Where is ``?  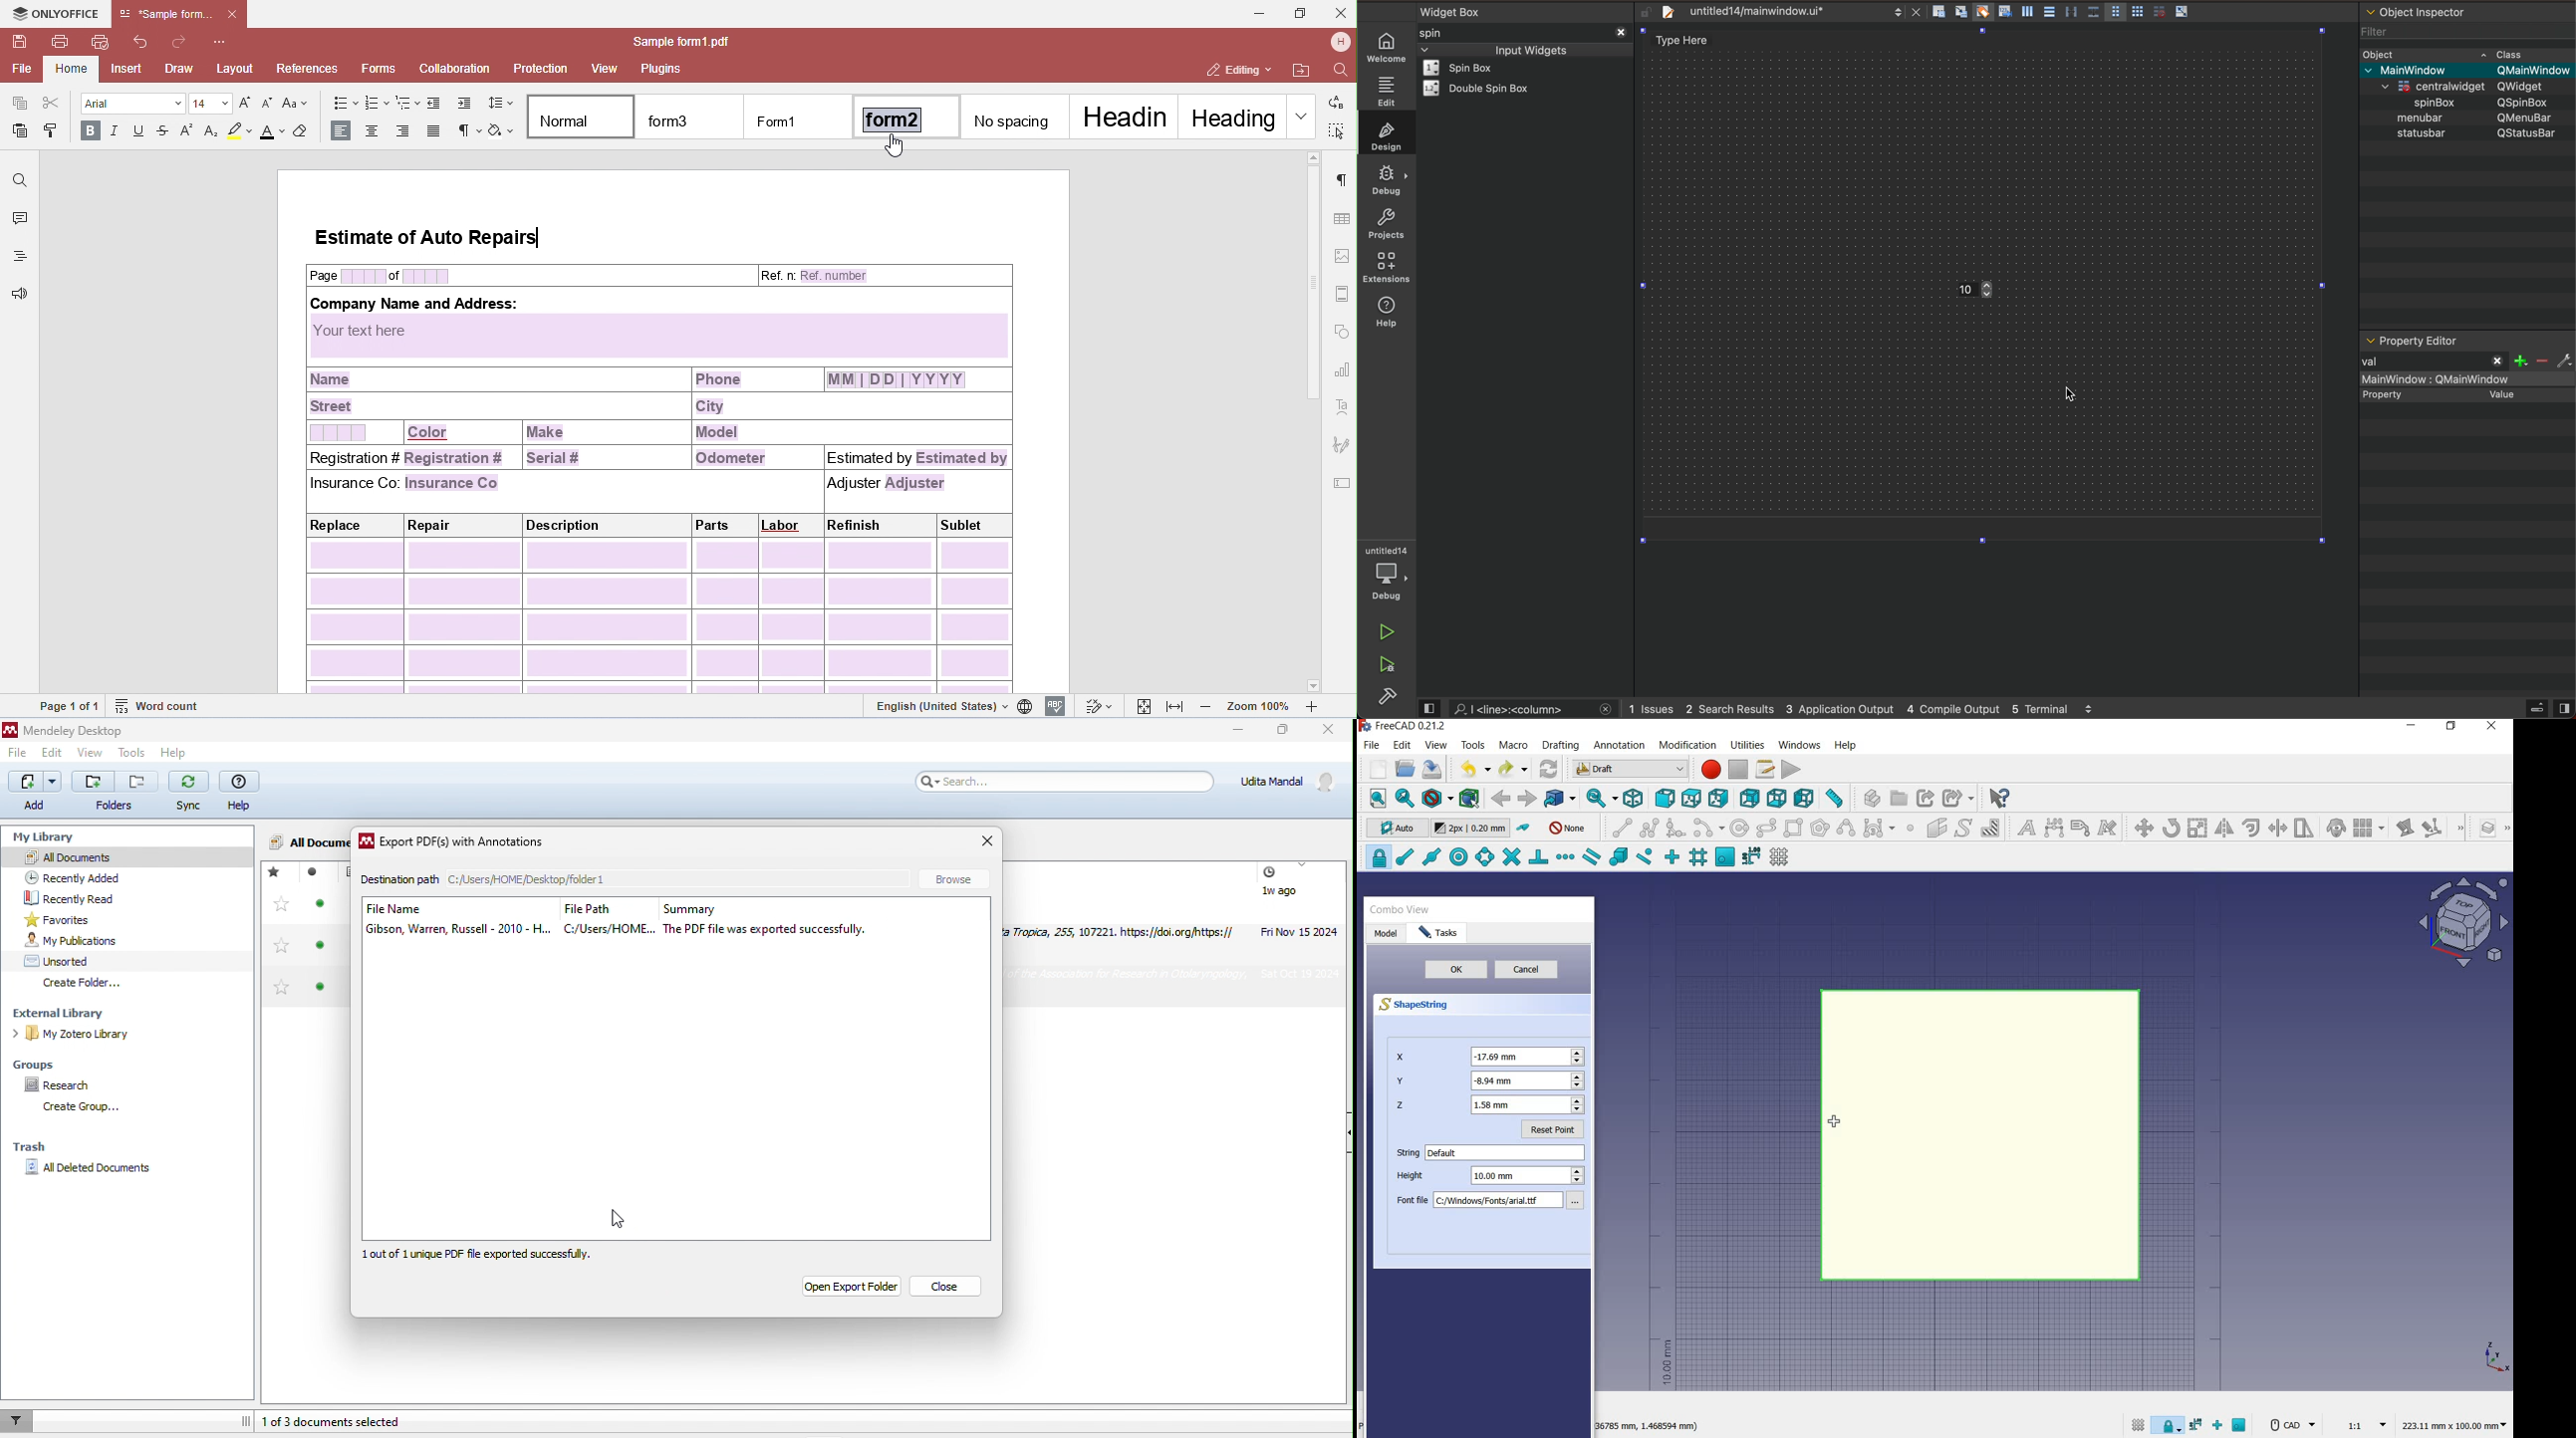  is located at coordinates (2528, 102).